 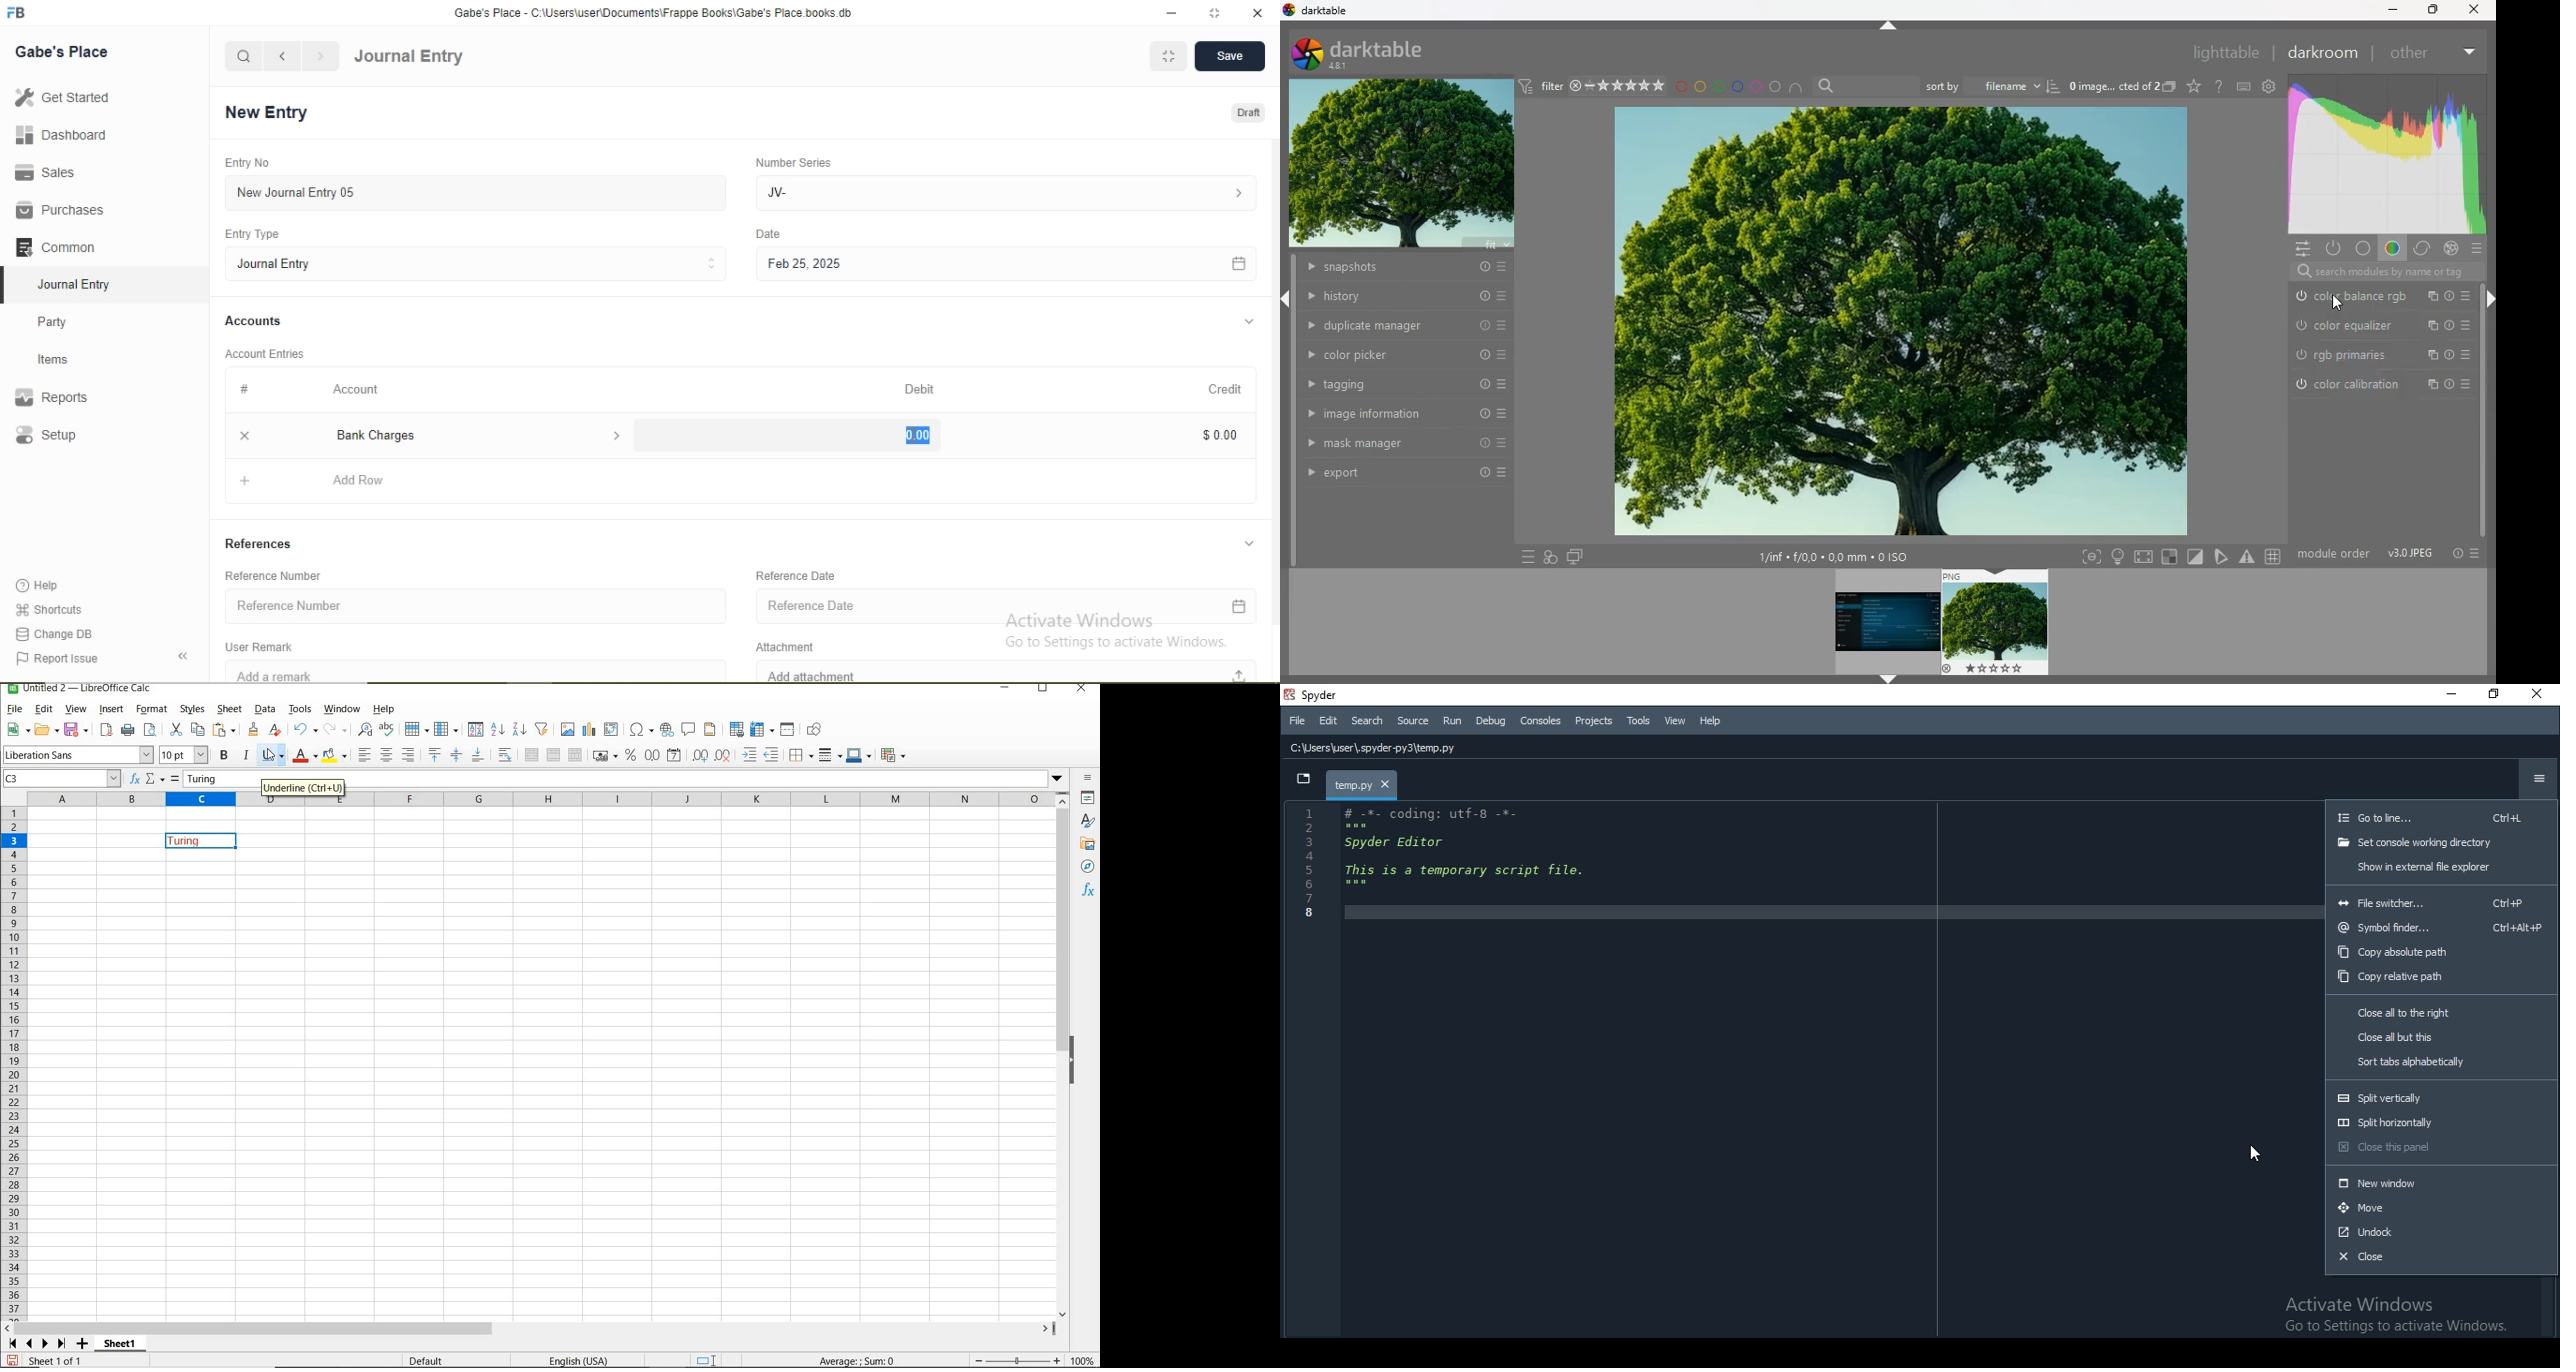 What do you see at coordinates (1843, 558) in the screenshot?
I see `details` at bounding box center [1843, 558].